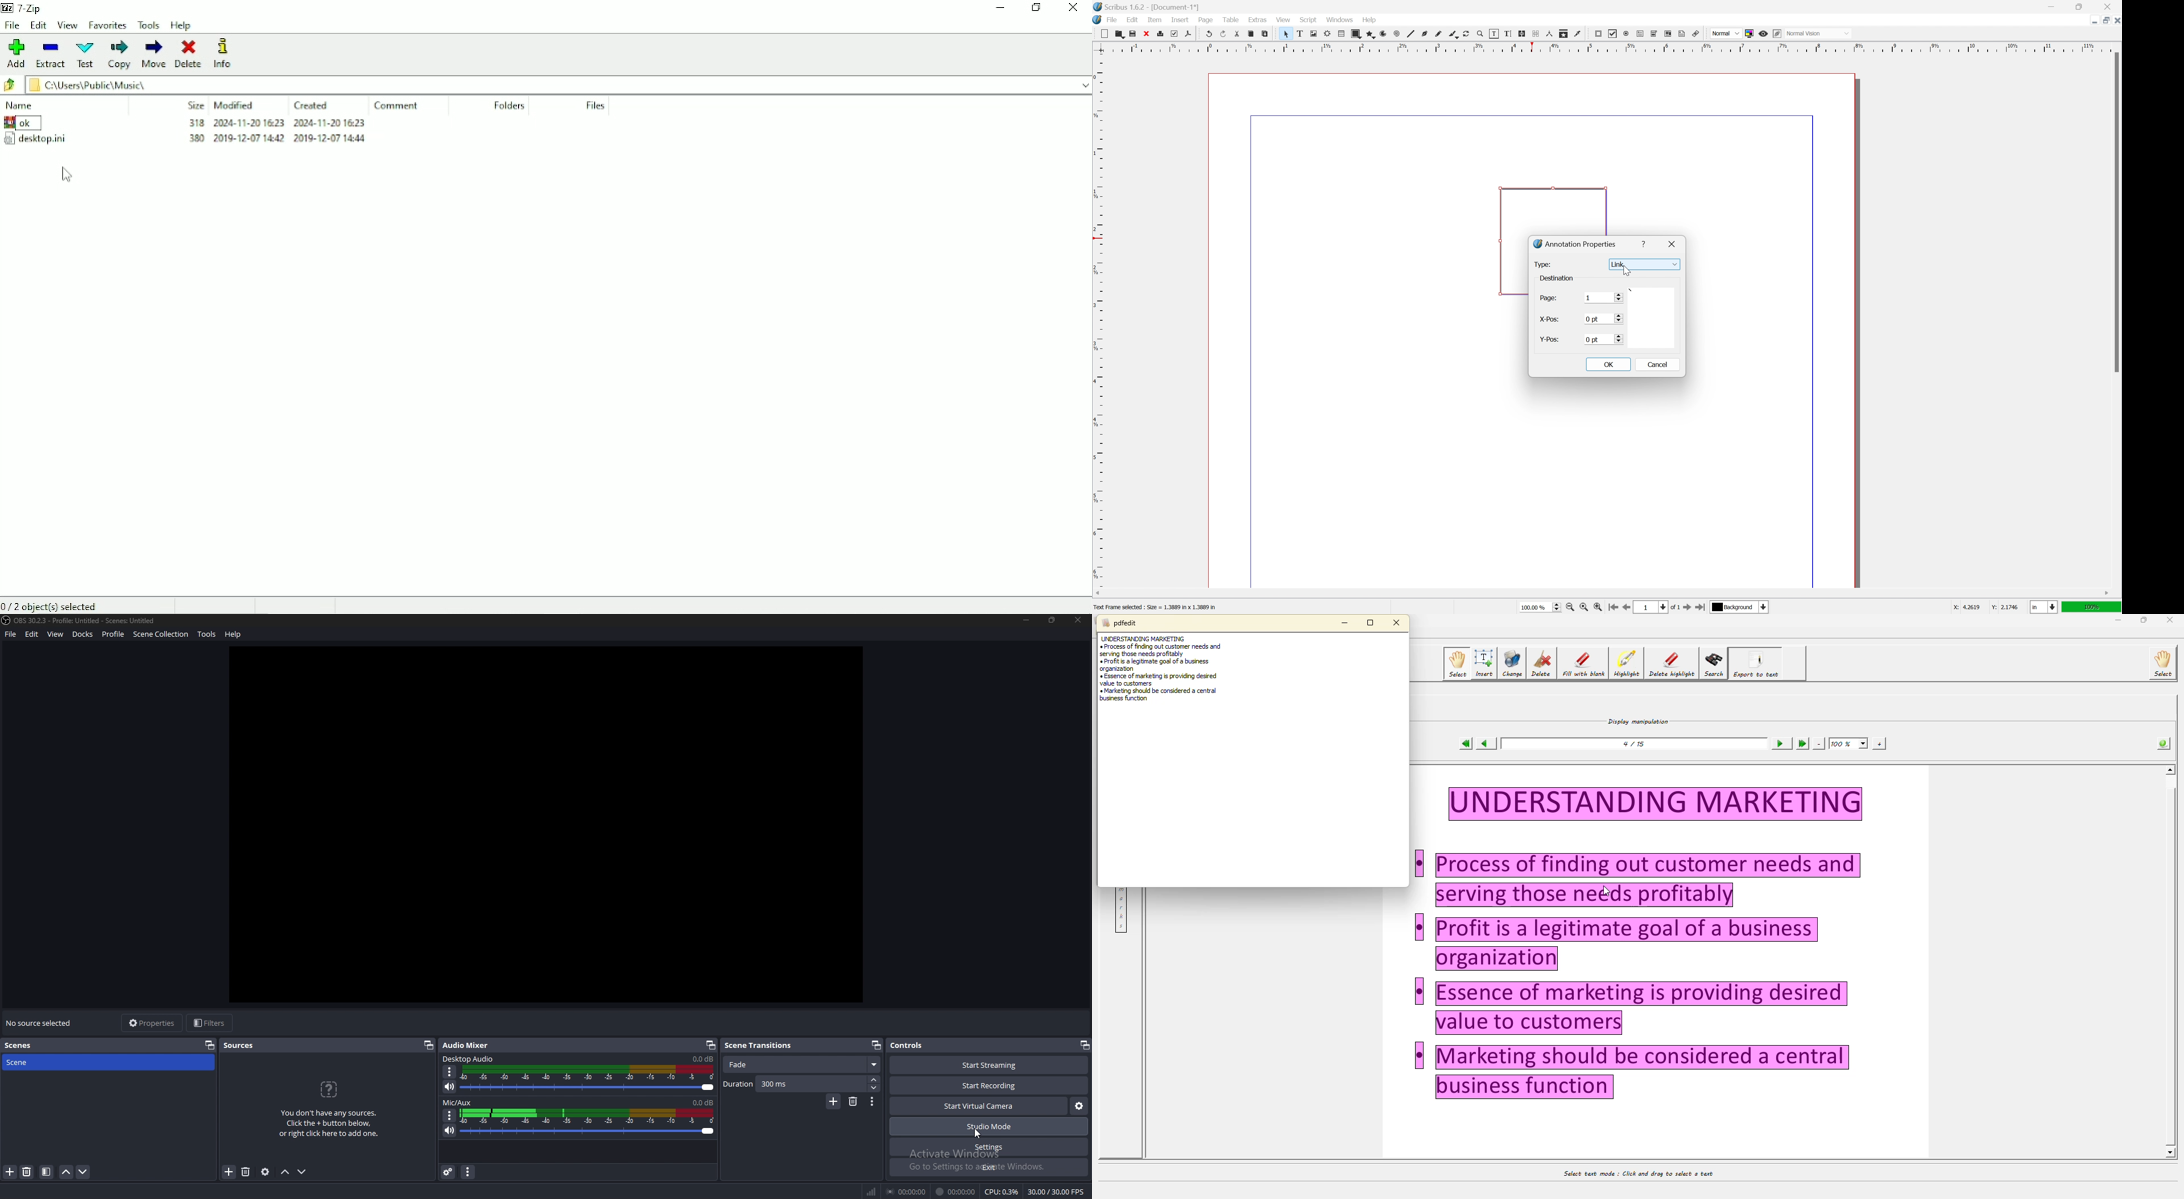 This screenshot has height=1204, width=2184. Describe the element at coordinates (956, 1192) in the screenshot. I see ` 00:00:00` at that location.